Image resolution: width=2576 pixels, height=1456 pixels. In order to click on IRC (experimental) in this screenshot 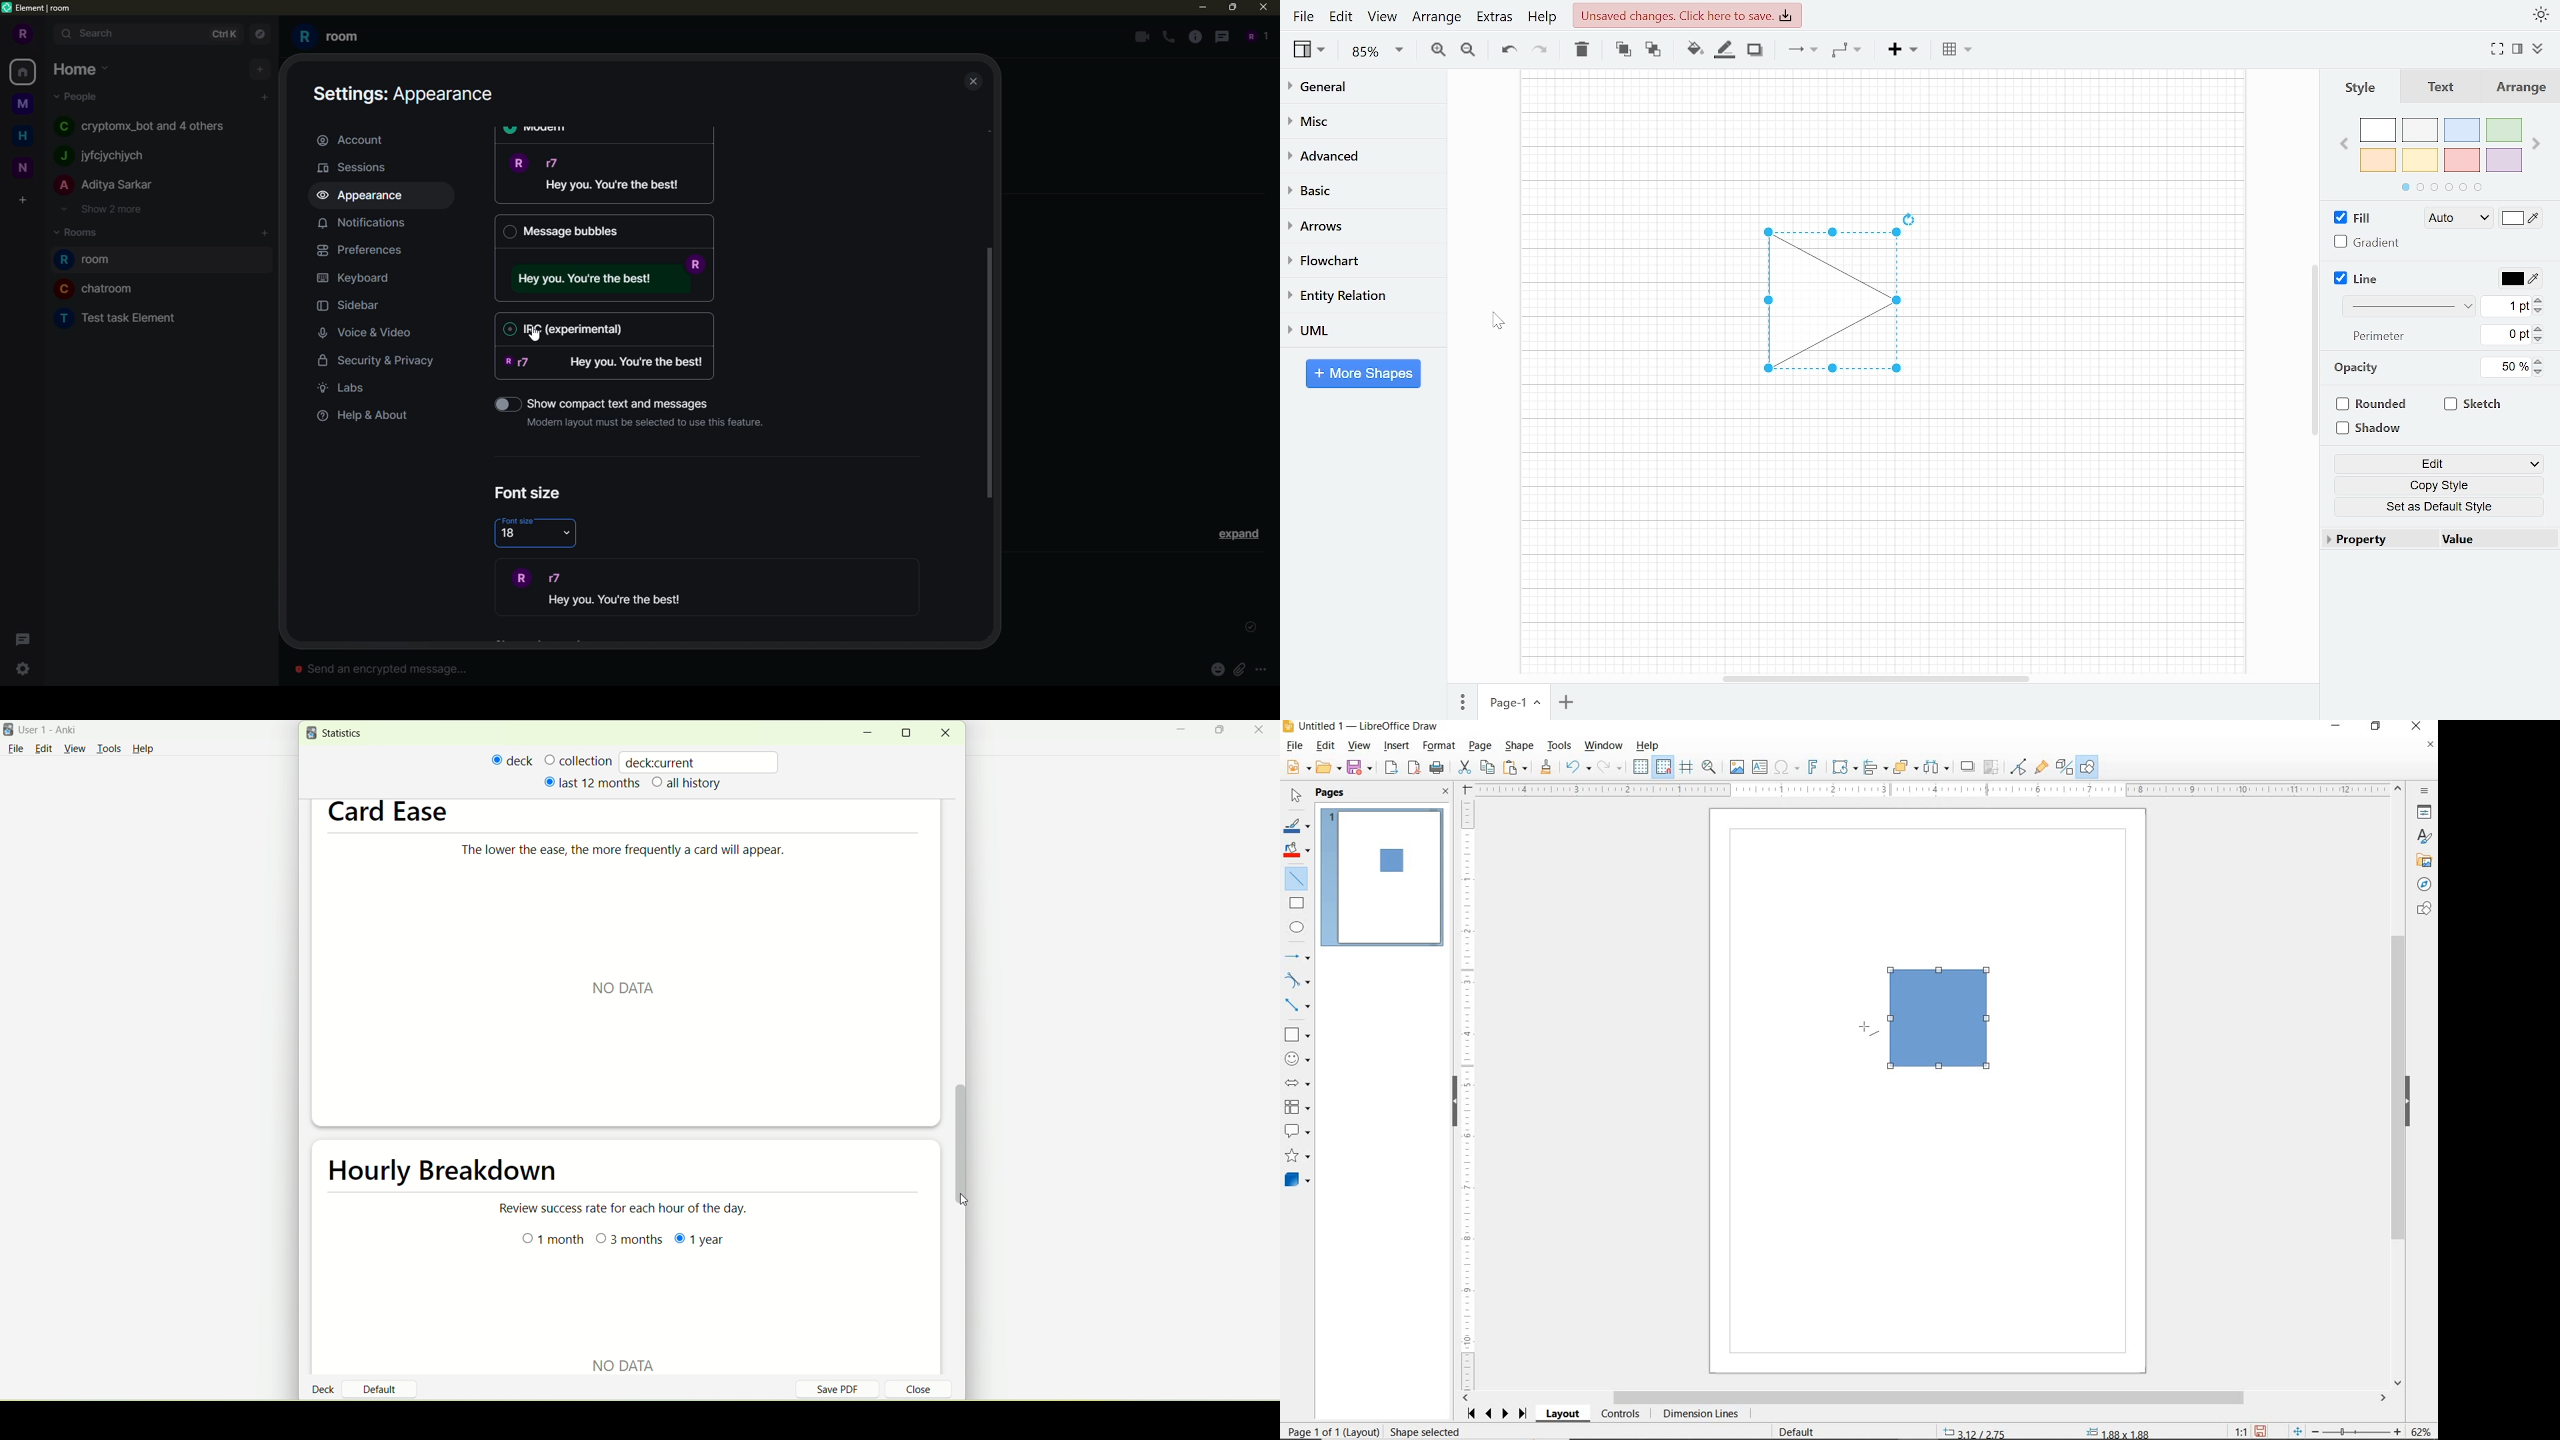, I will do `click(595, 329)`.